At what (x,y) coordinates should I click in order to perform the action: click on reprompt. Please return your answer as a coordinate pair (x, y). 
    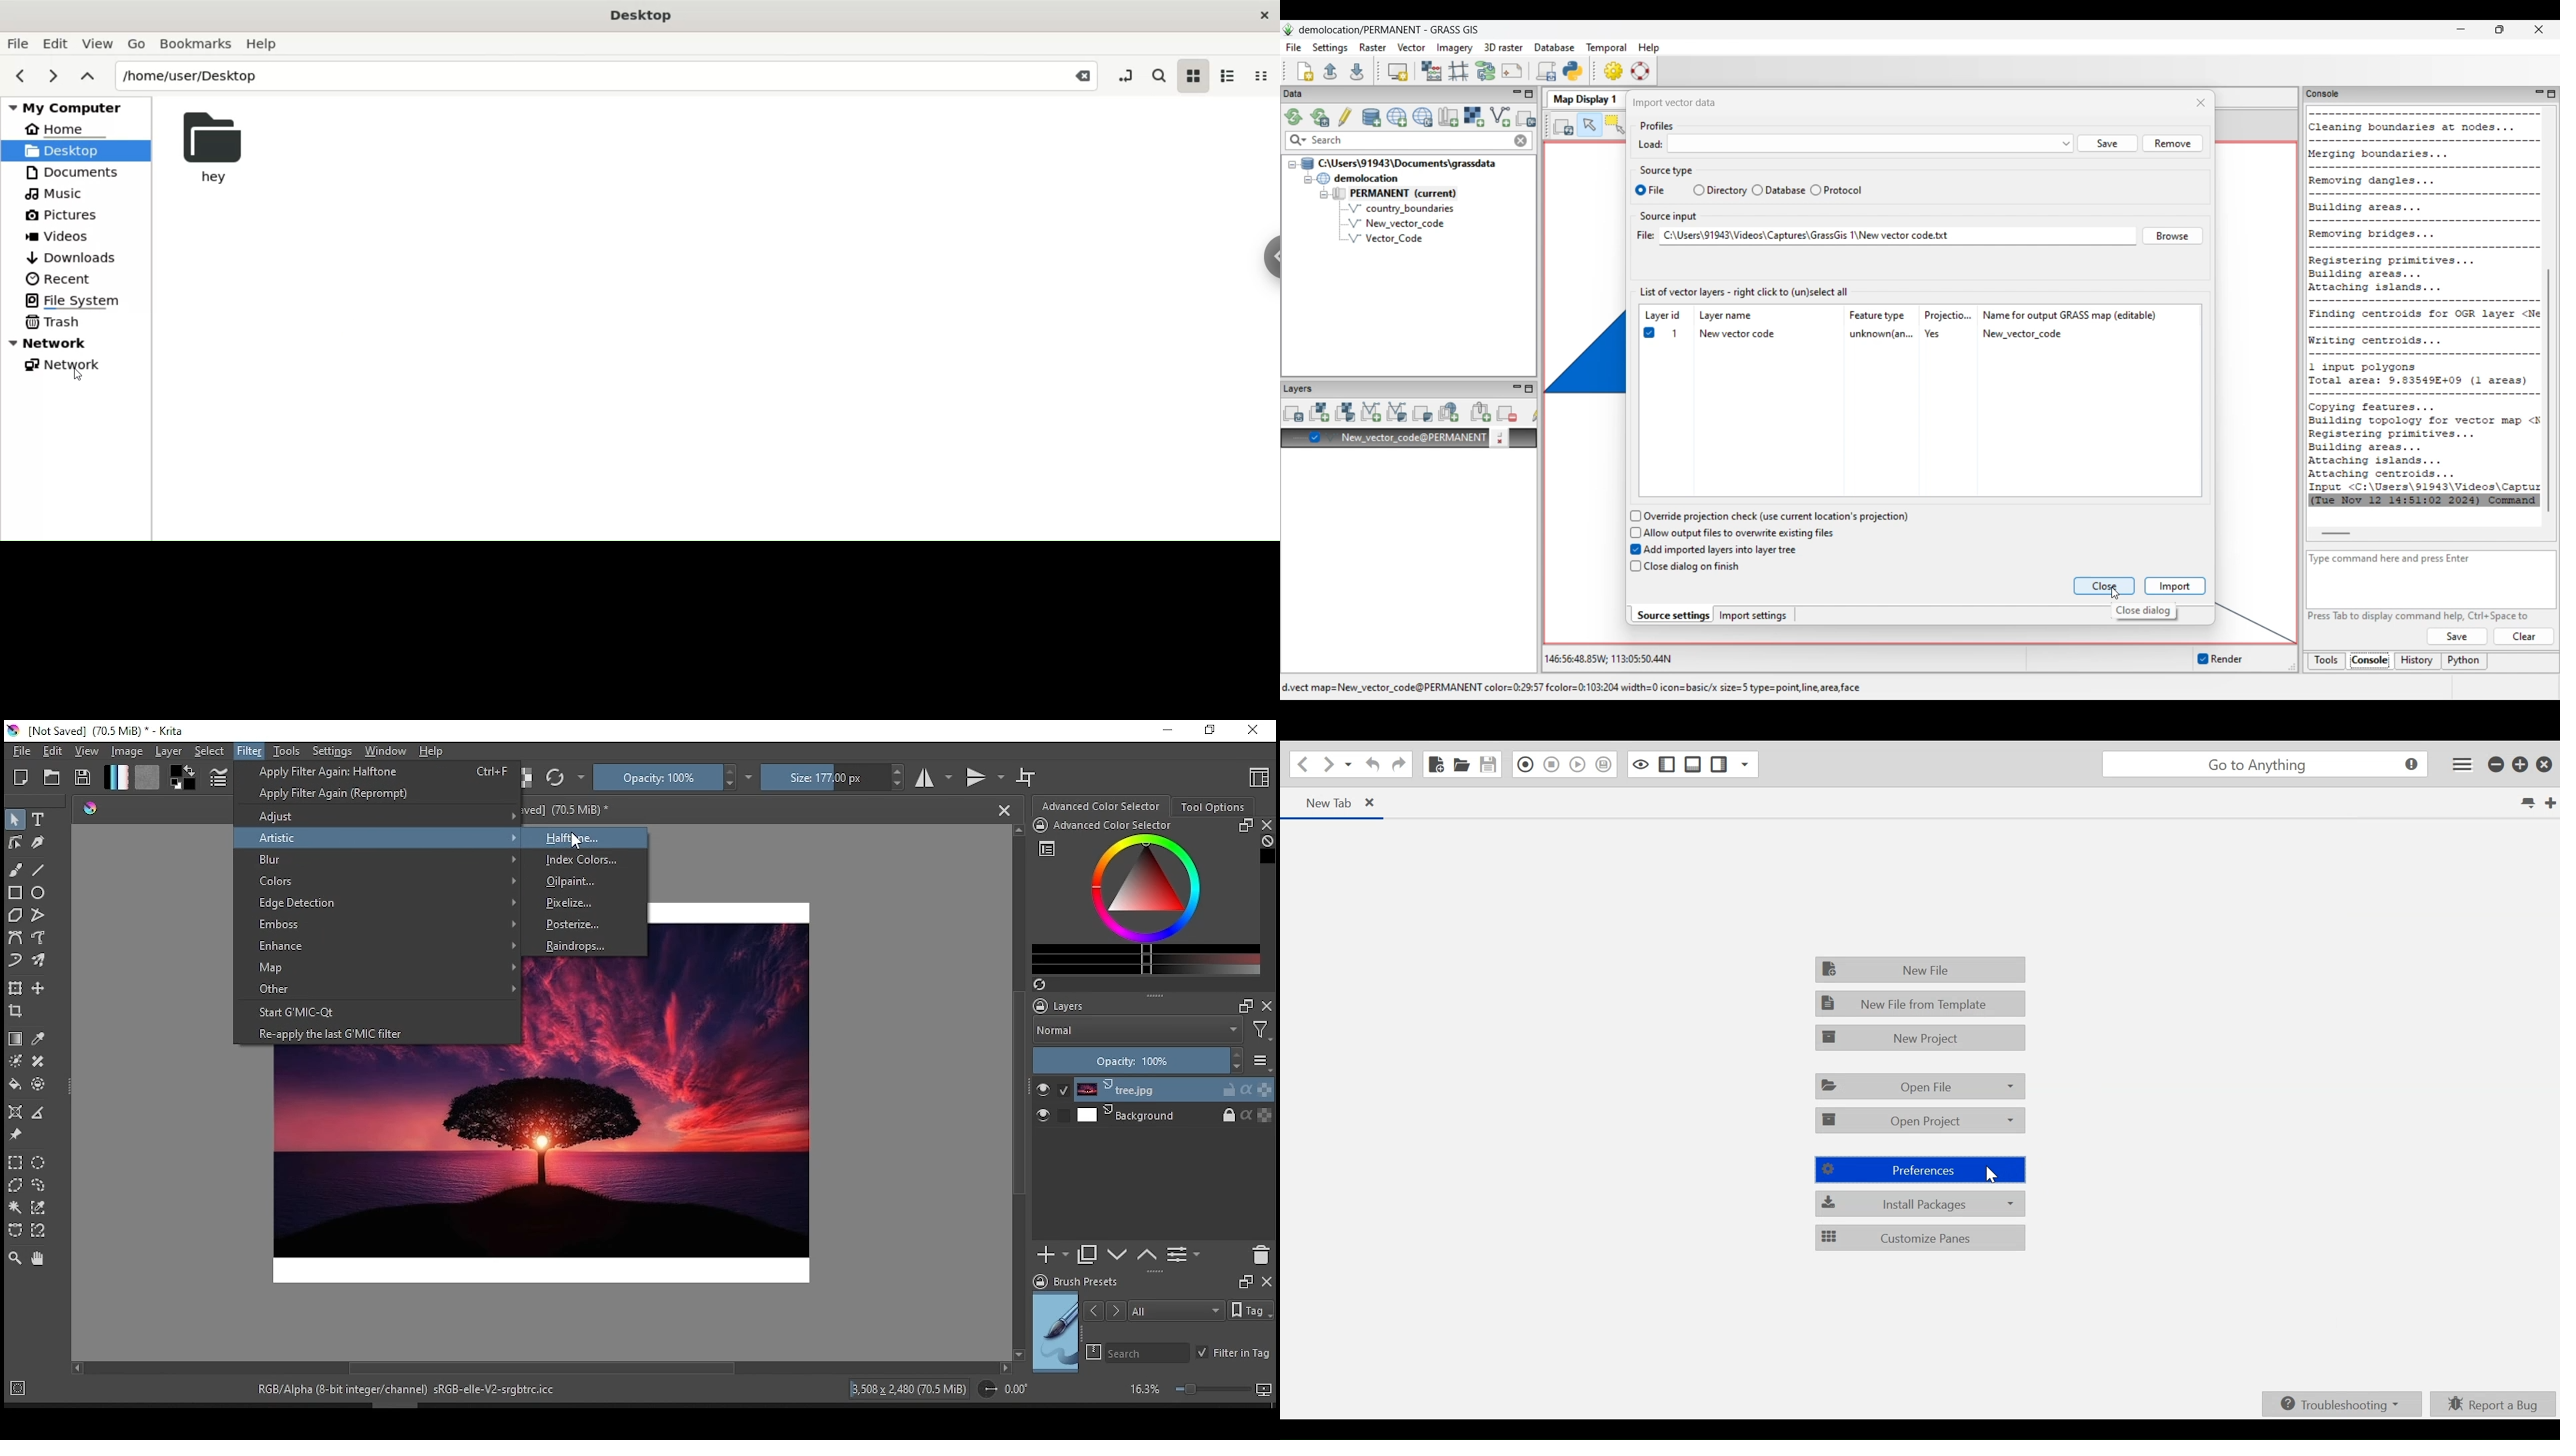
    Looking at the image, I should click on (336, 794).